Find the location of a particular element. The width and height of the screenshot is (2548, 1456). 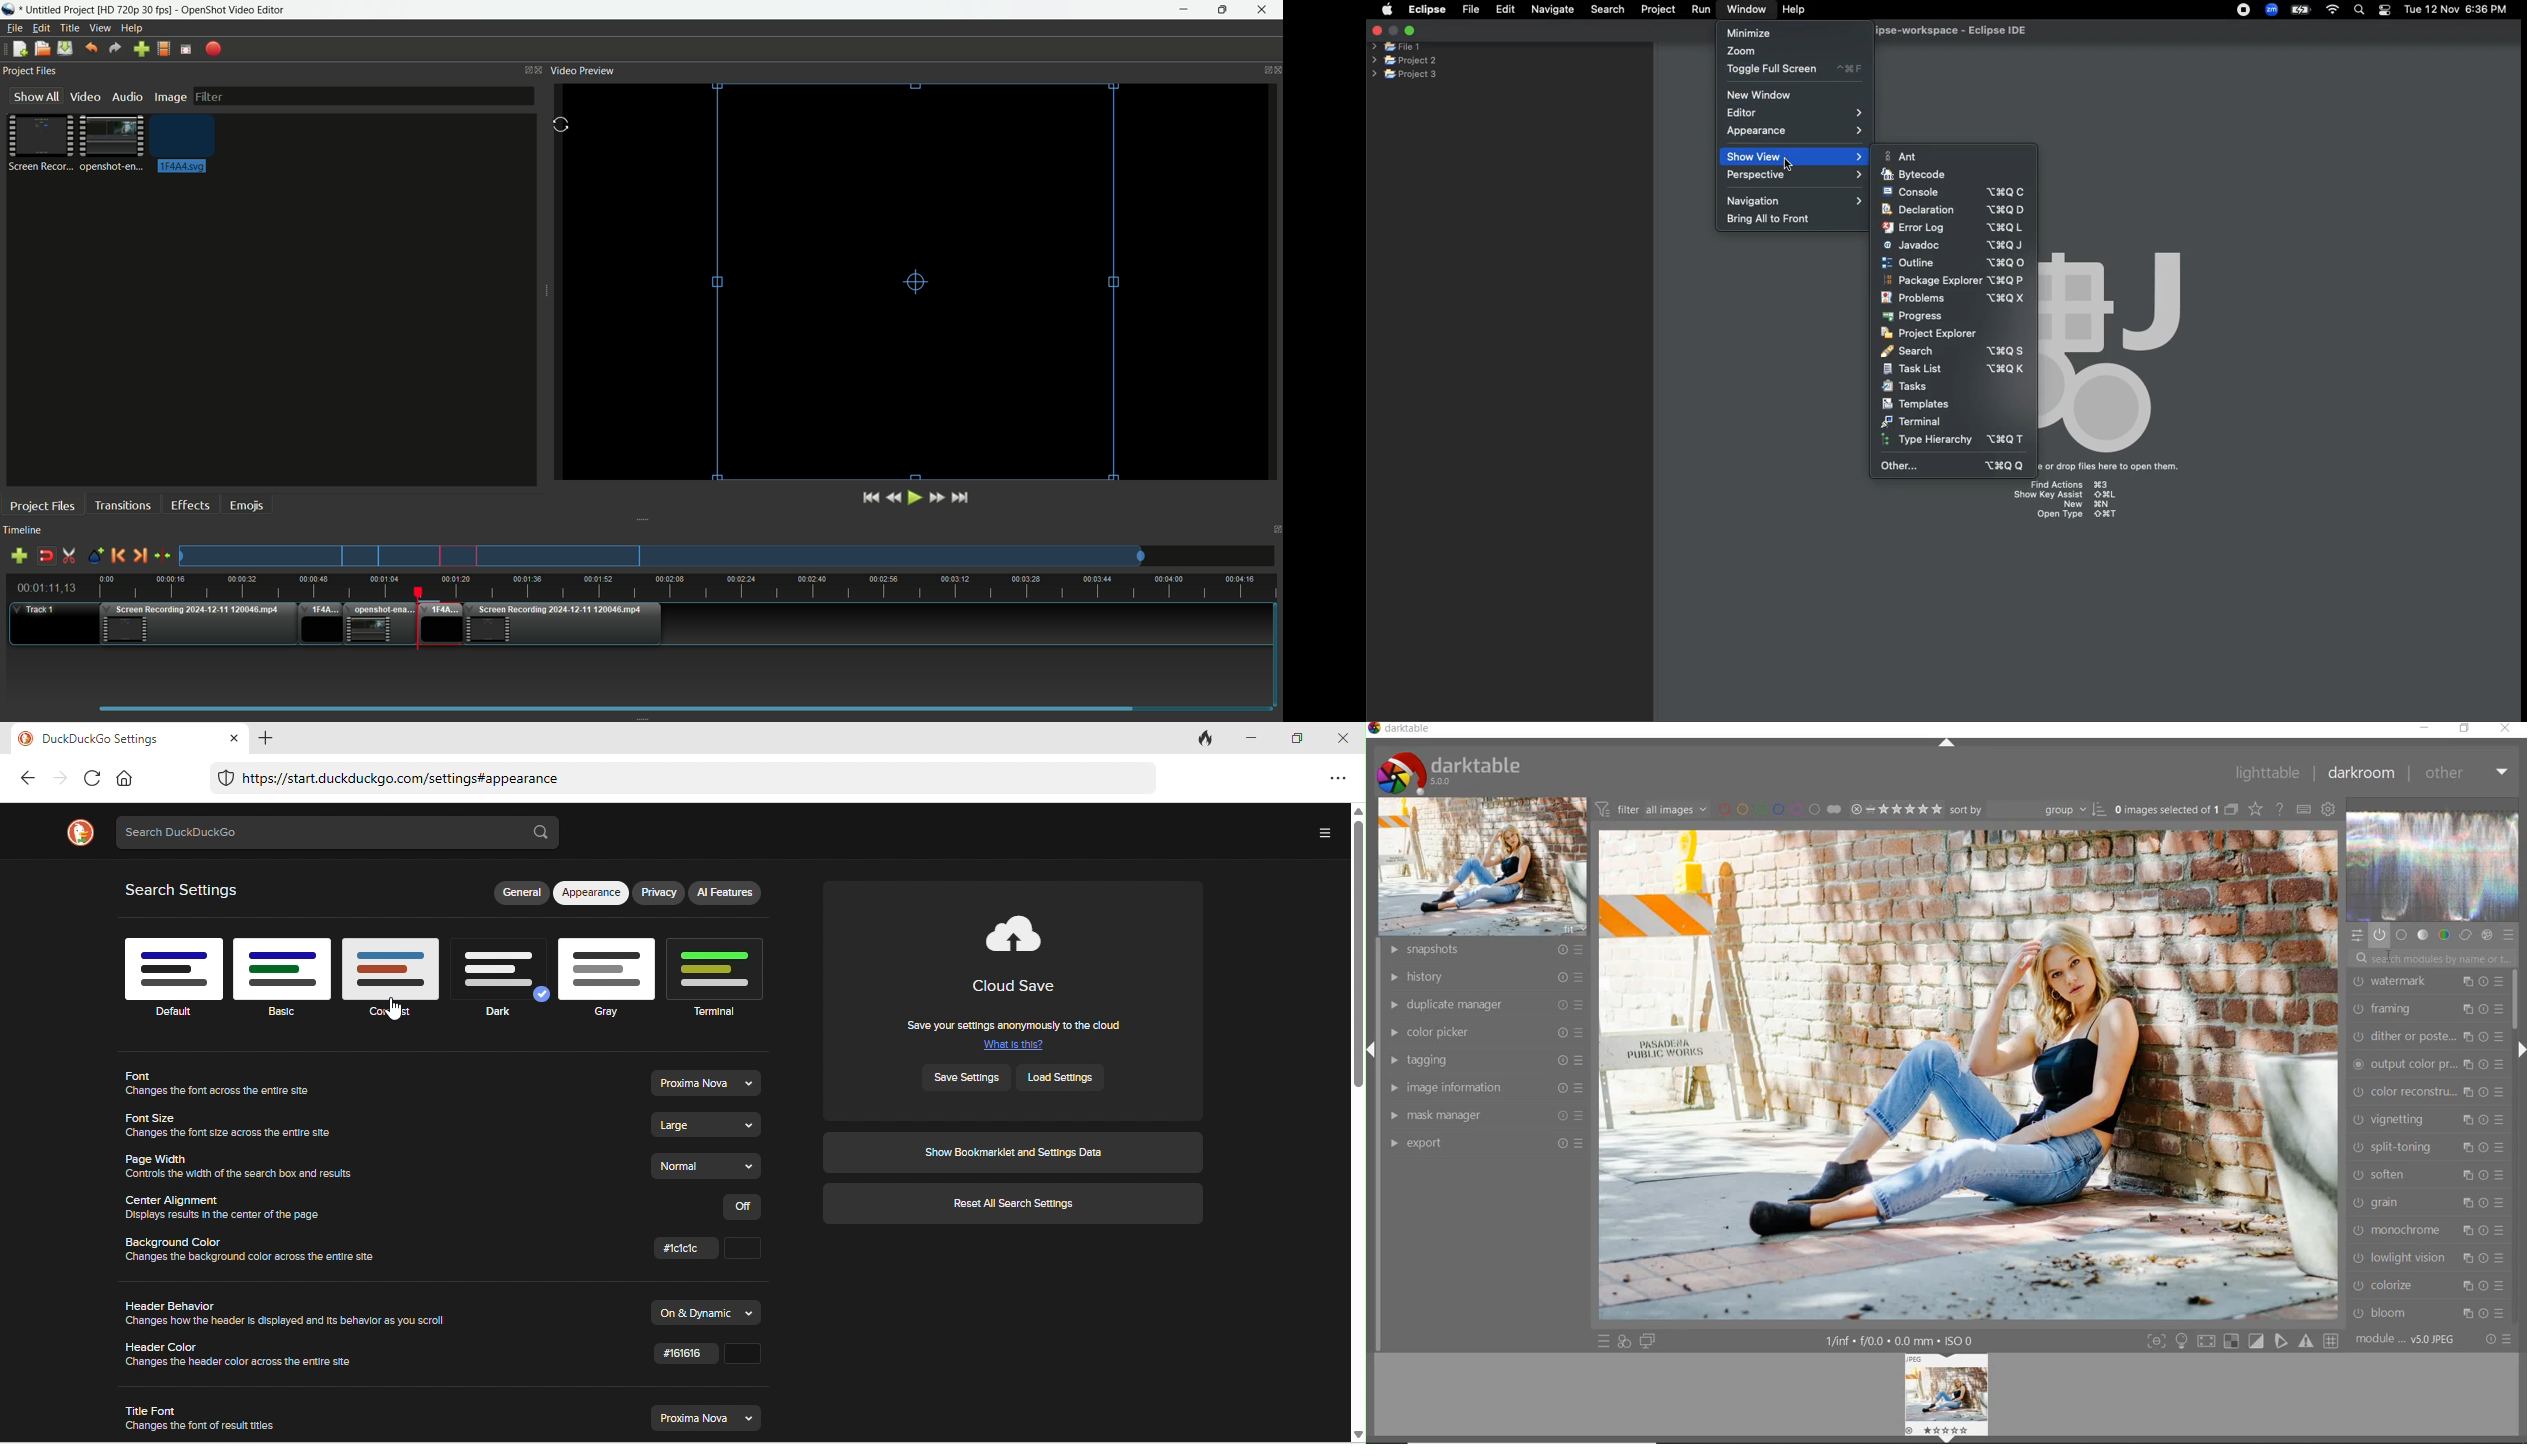

normal is located at coordinates (710, 1166).